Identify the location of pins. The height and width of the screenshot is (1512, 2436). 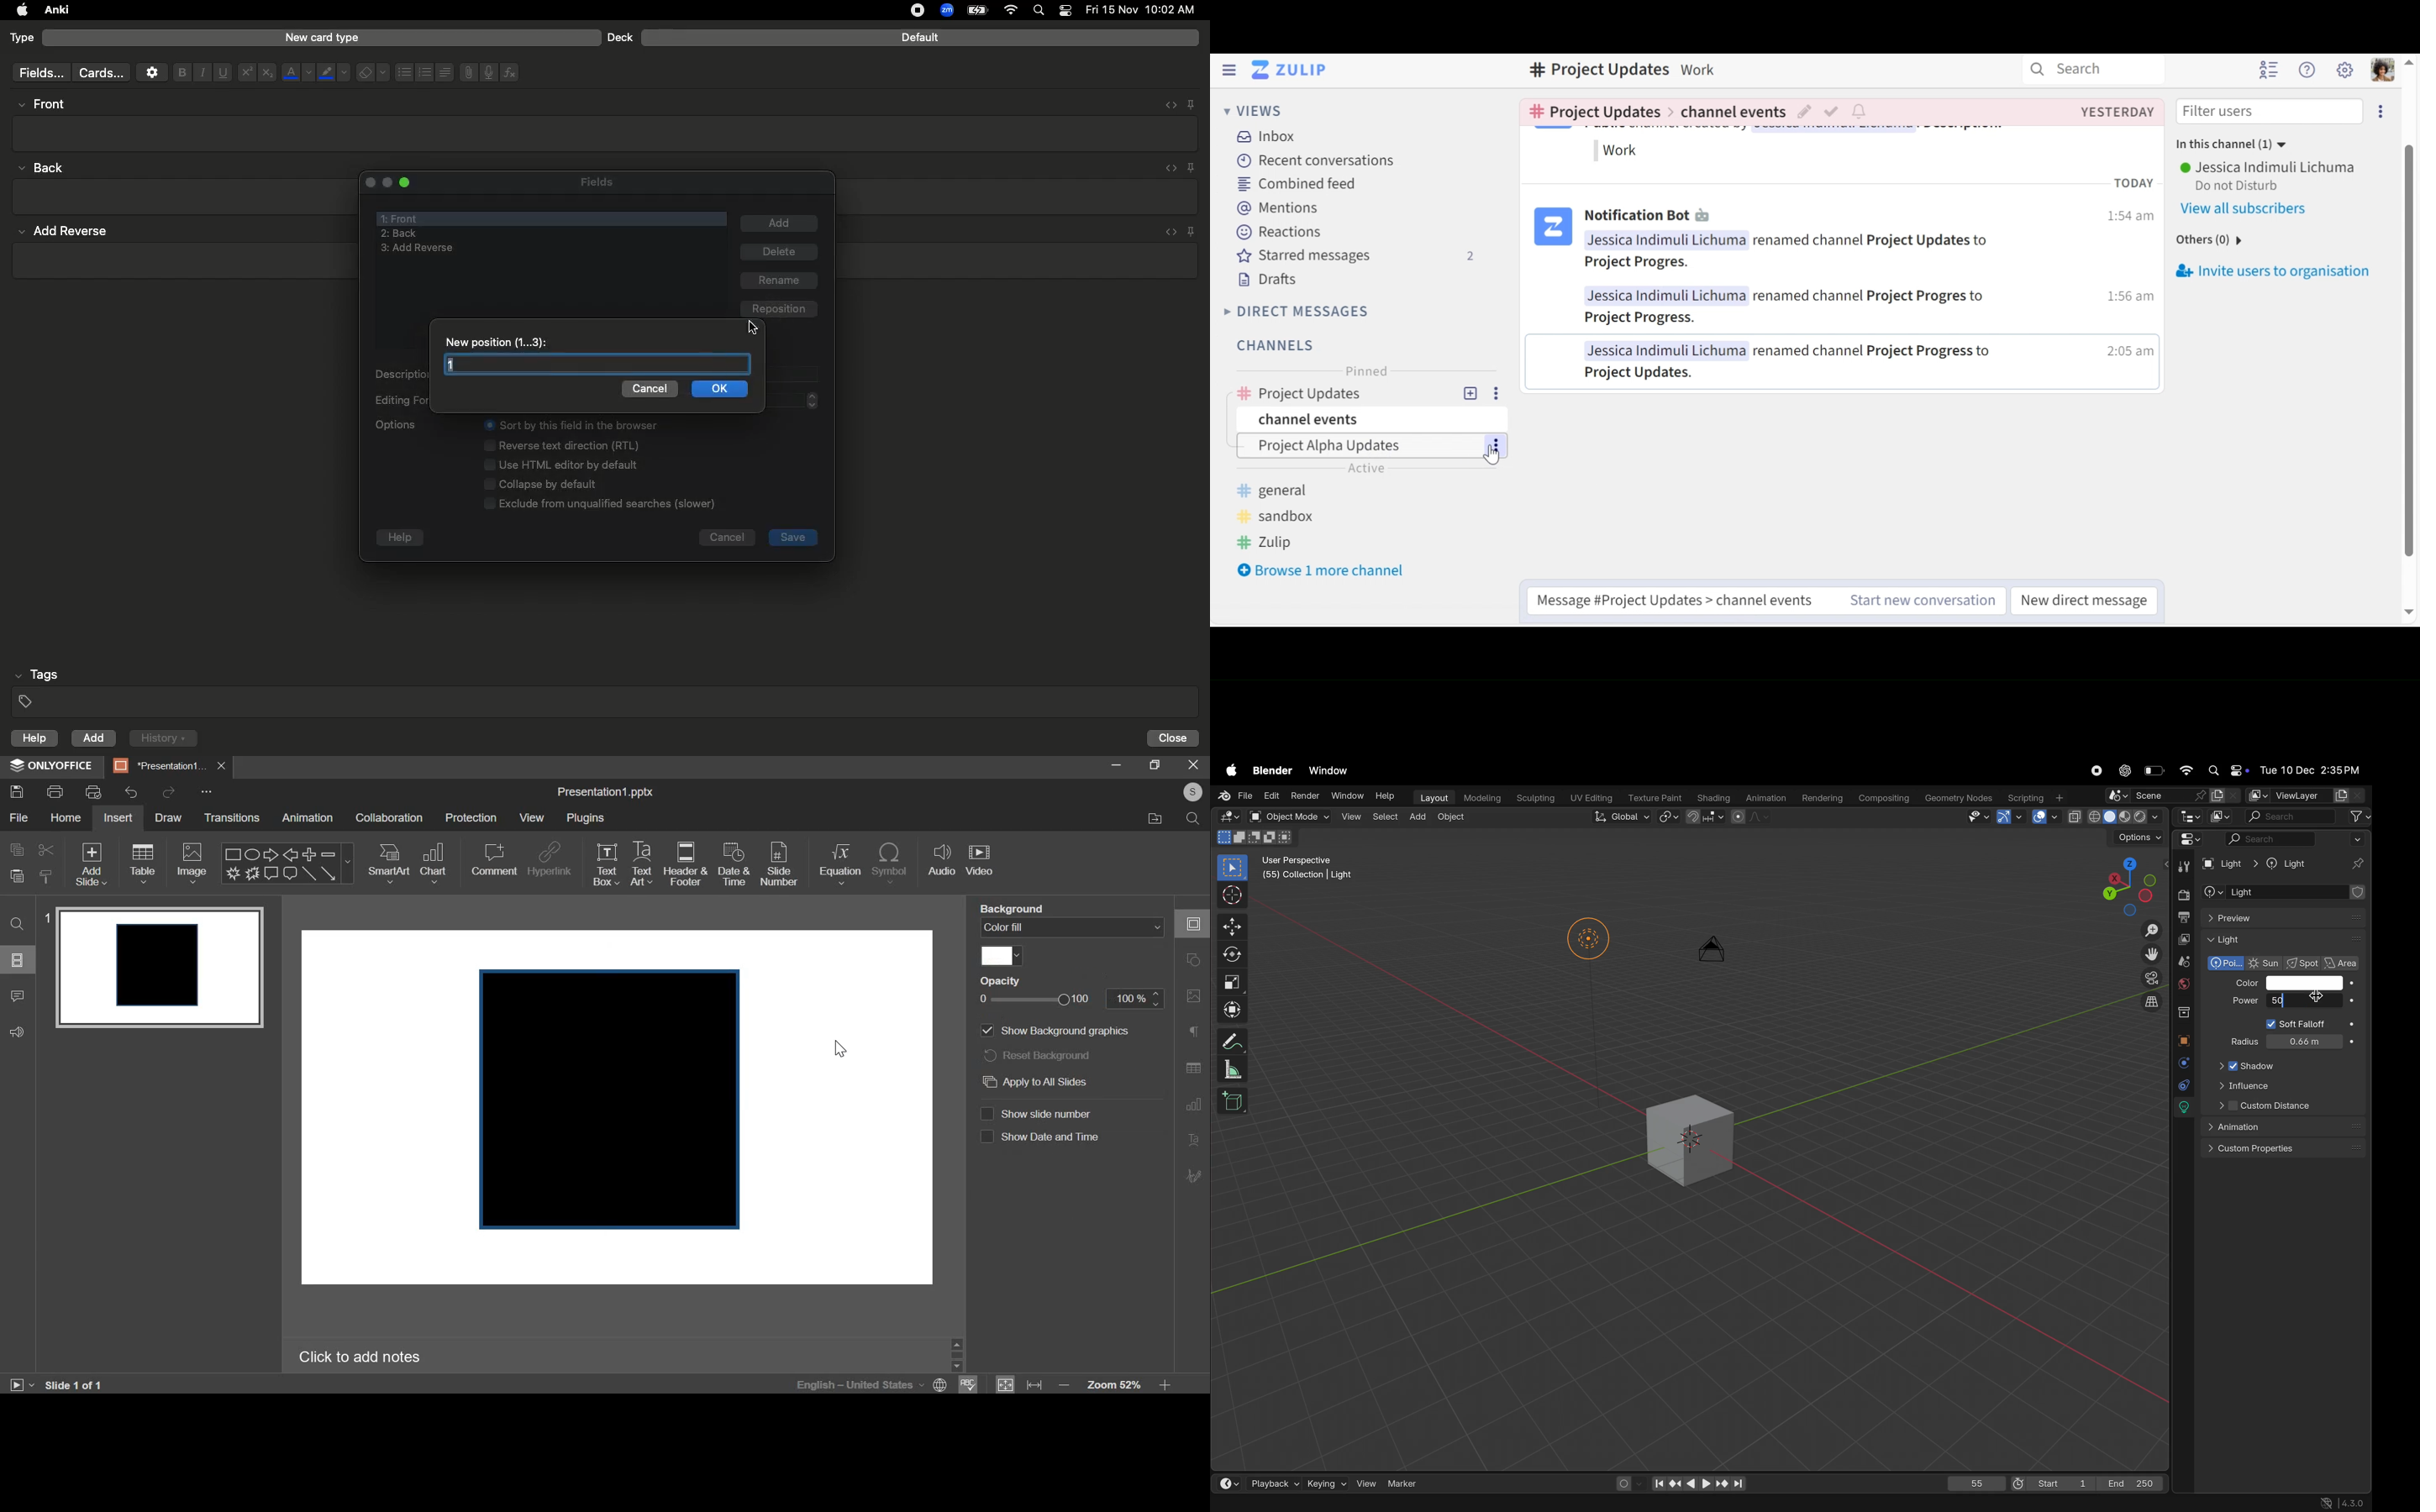
(2359, 863).